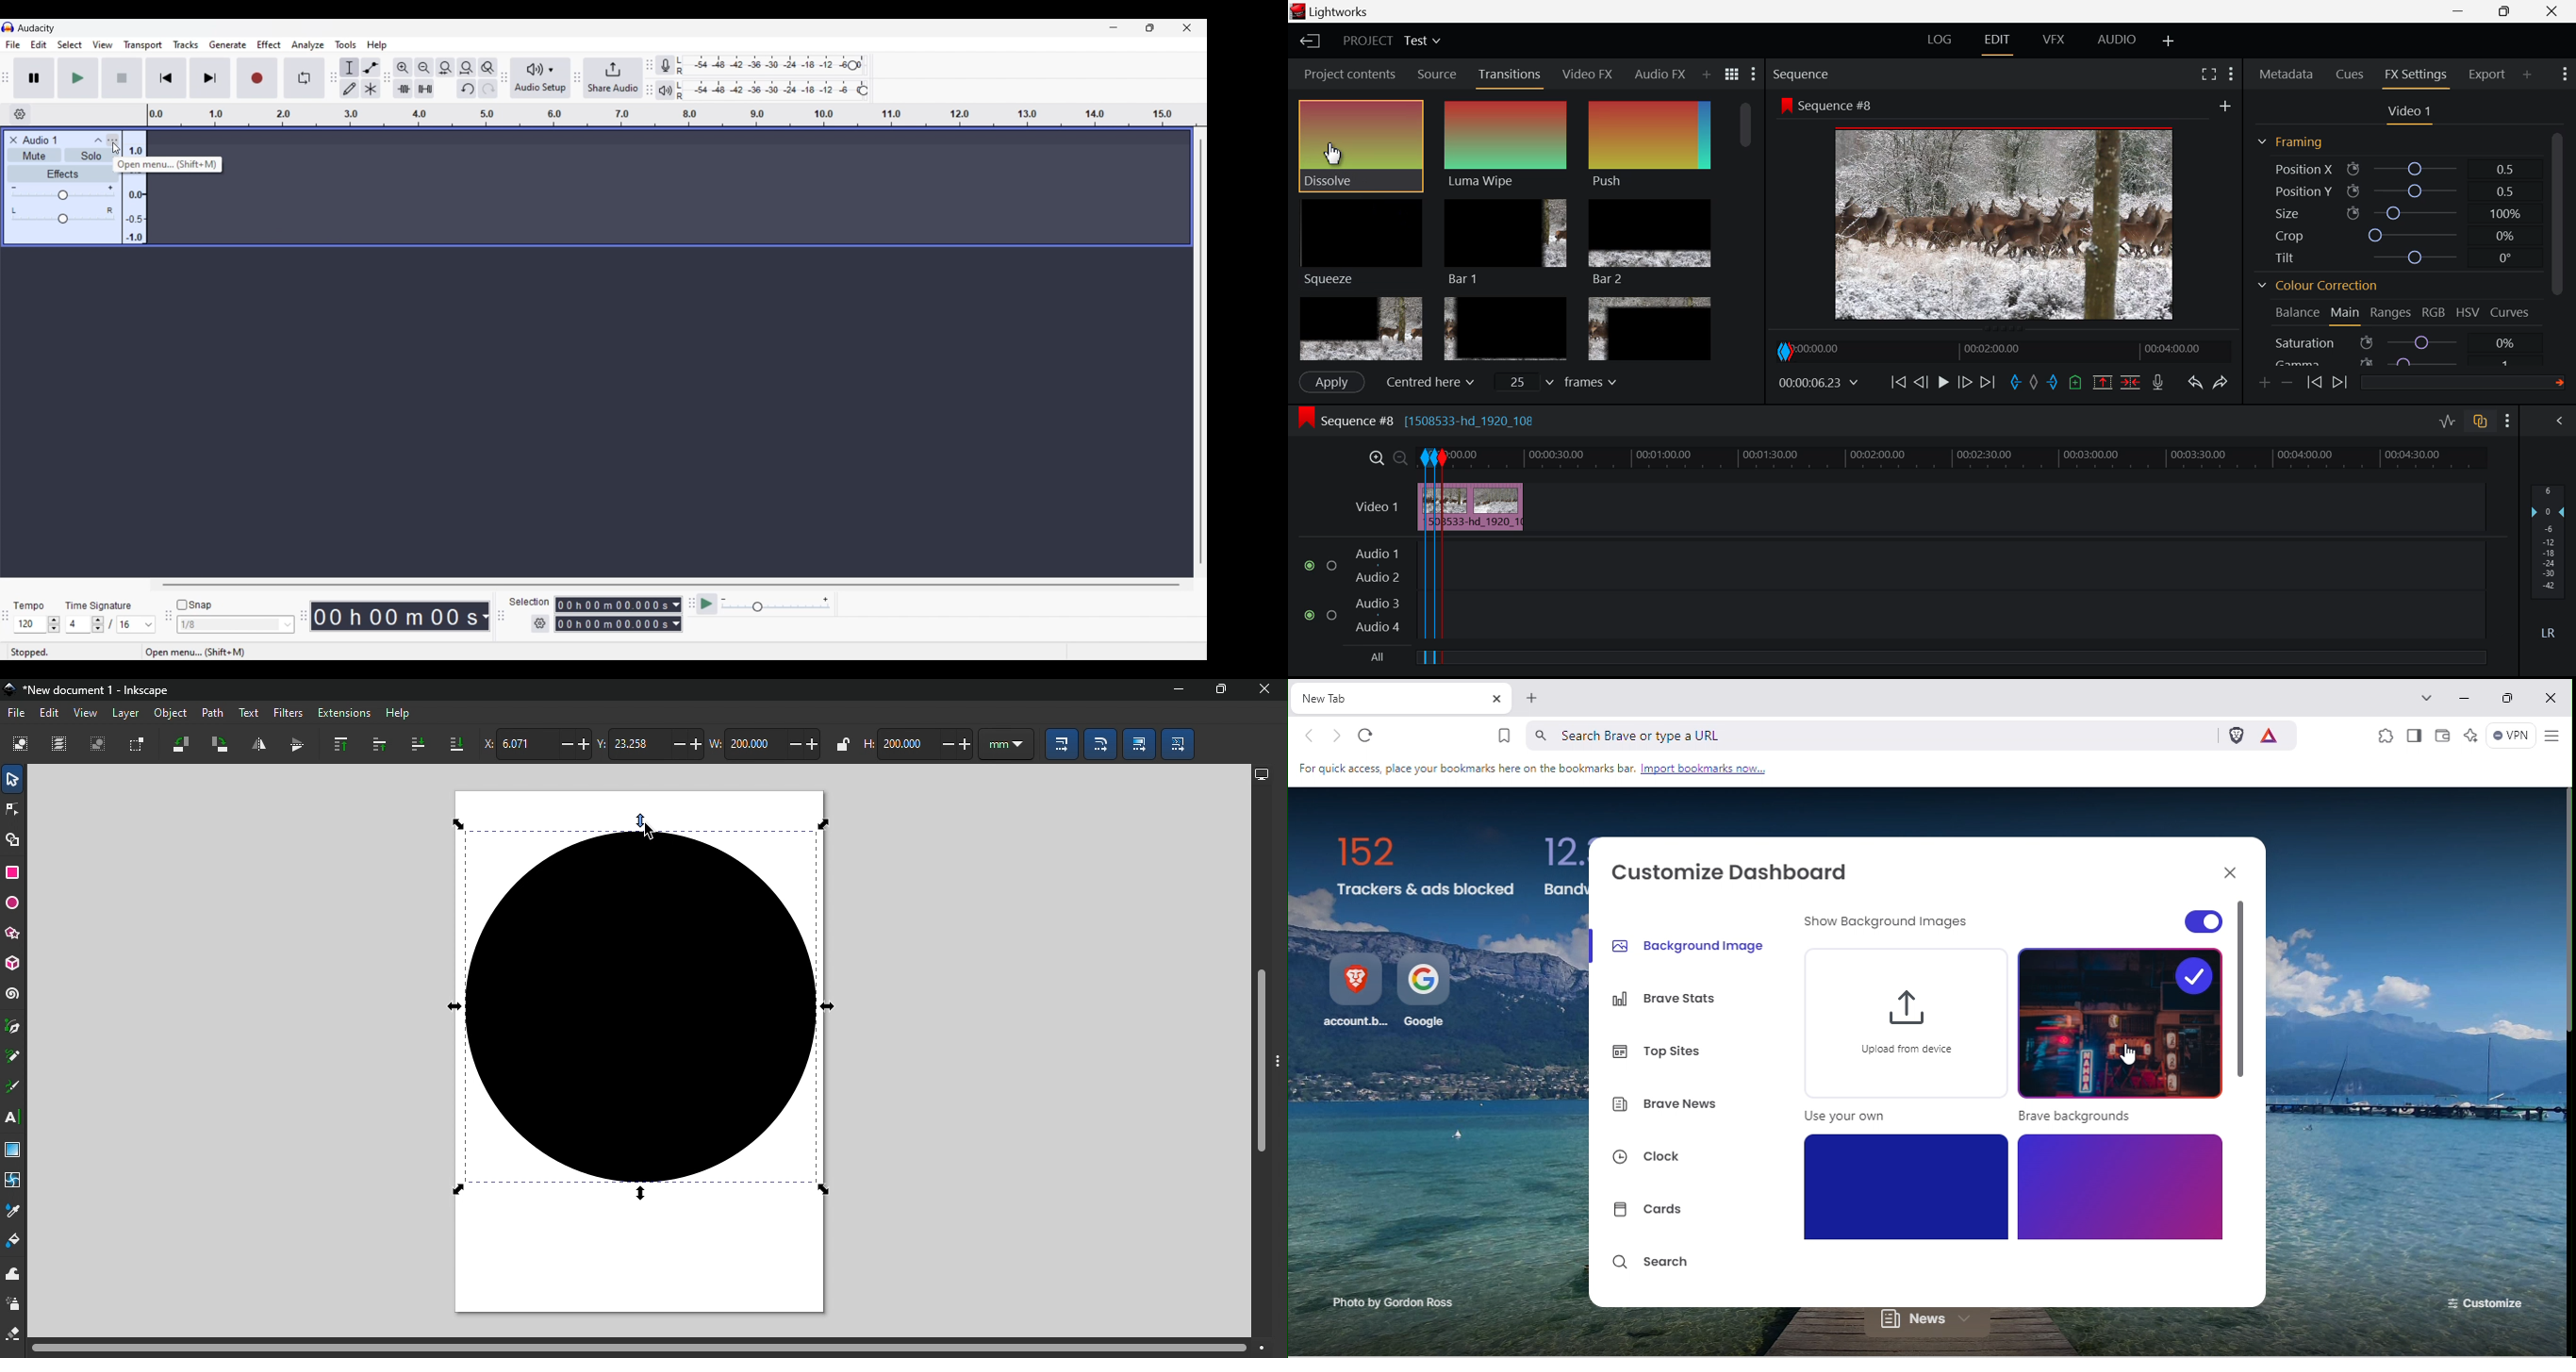  What do you see at coordinates (98, 140) in the screenshot?
I see `Collapse` at bounding box center [98, 140].